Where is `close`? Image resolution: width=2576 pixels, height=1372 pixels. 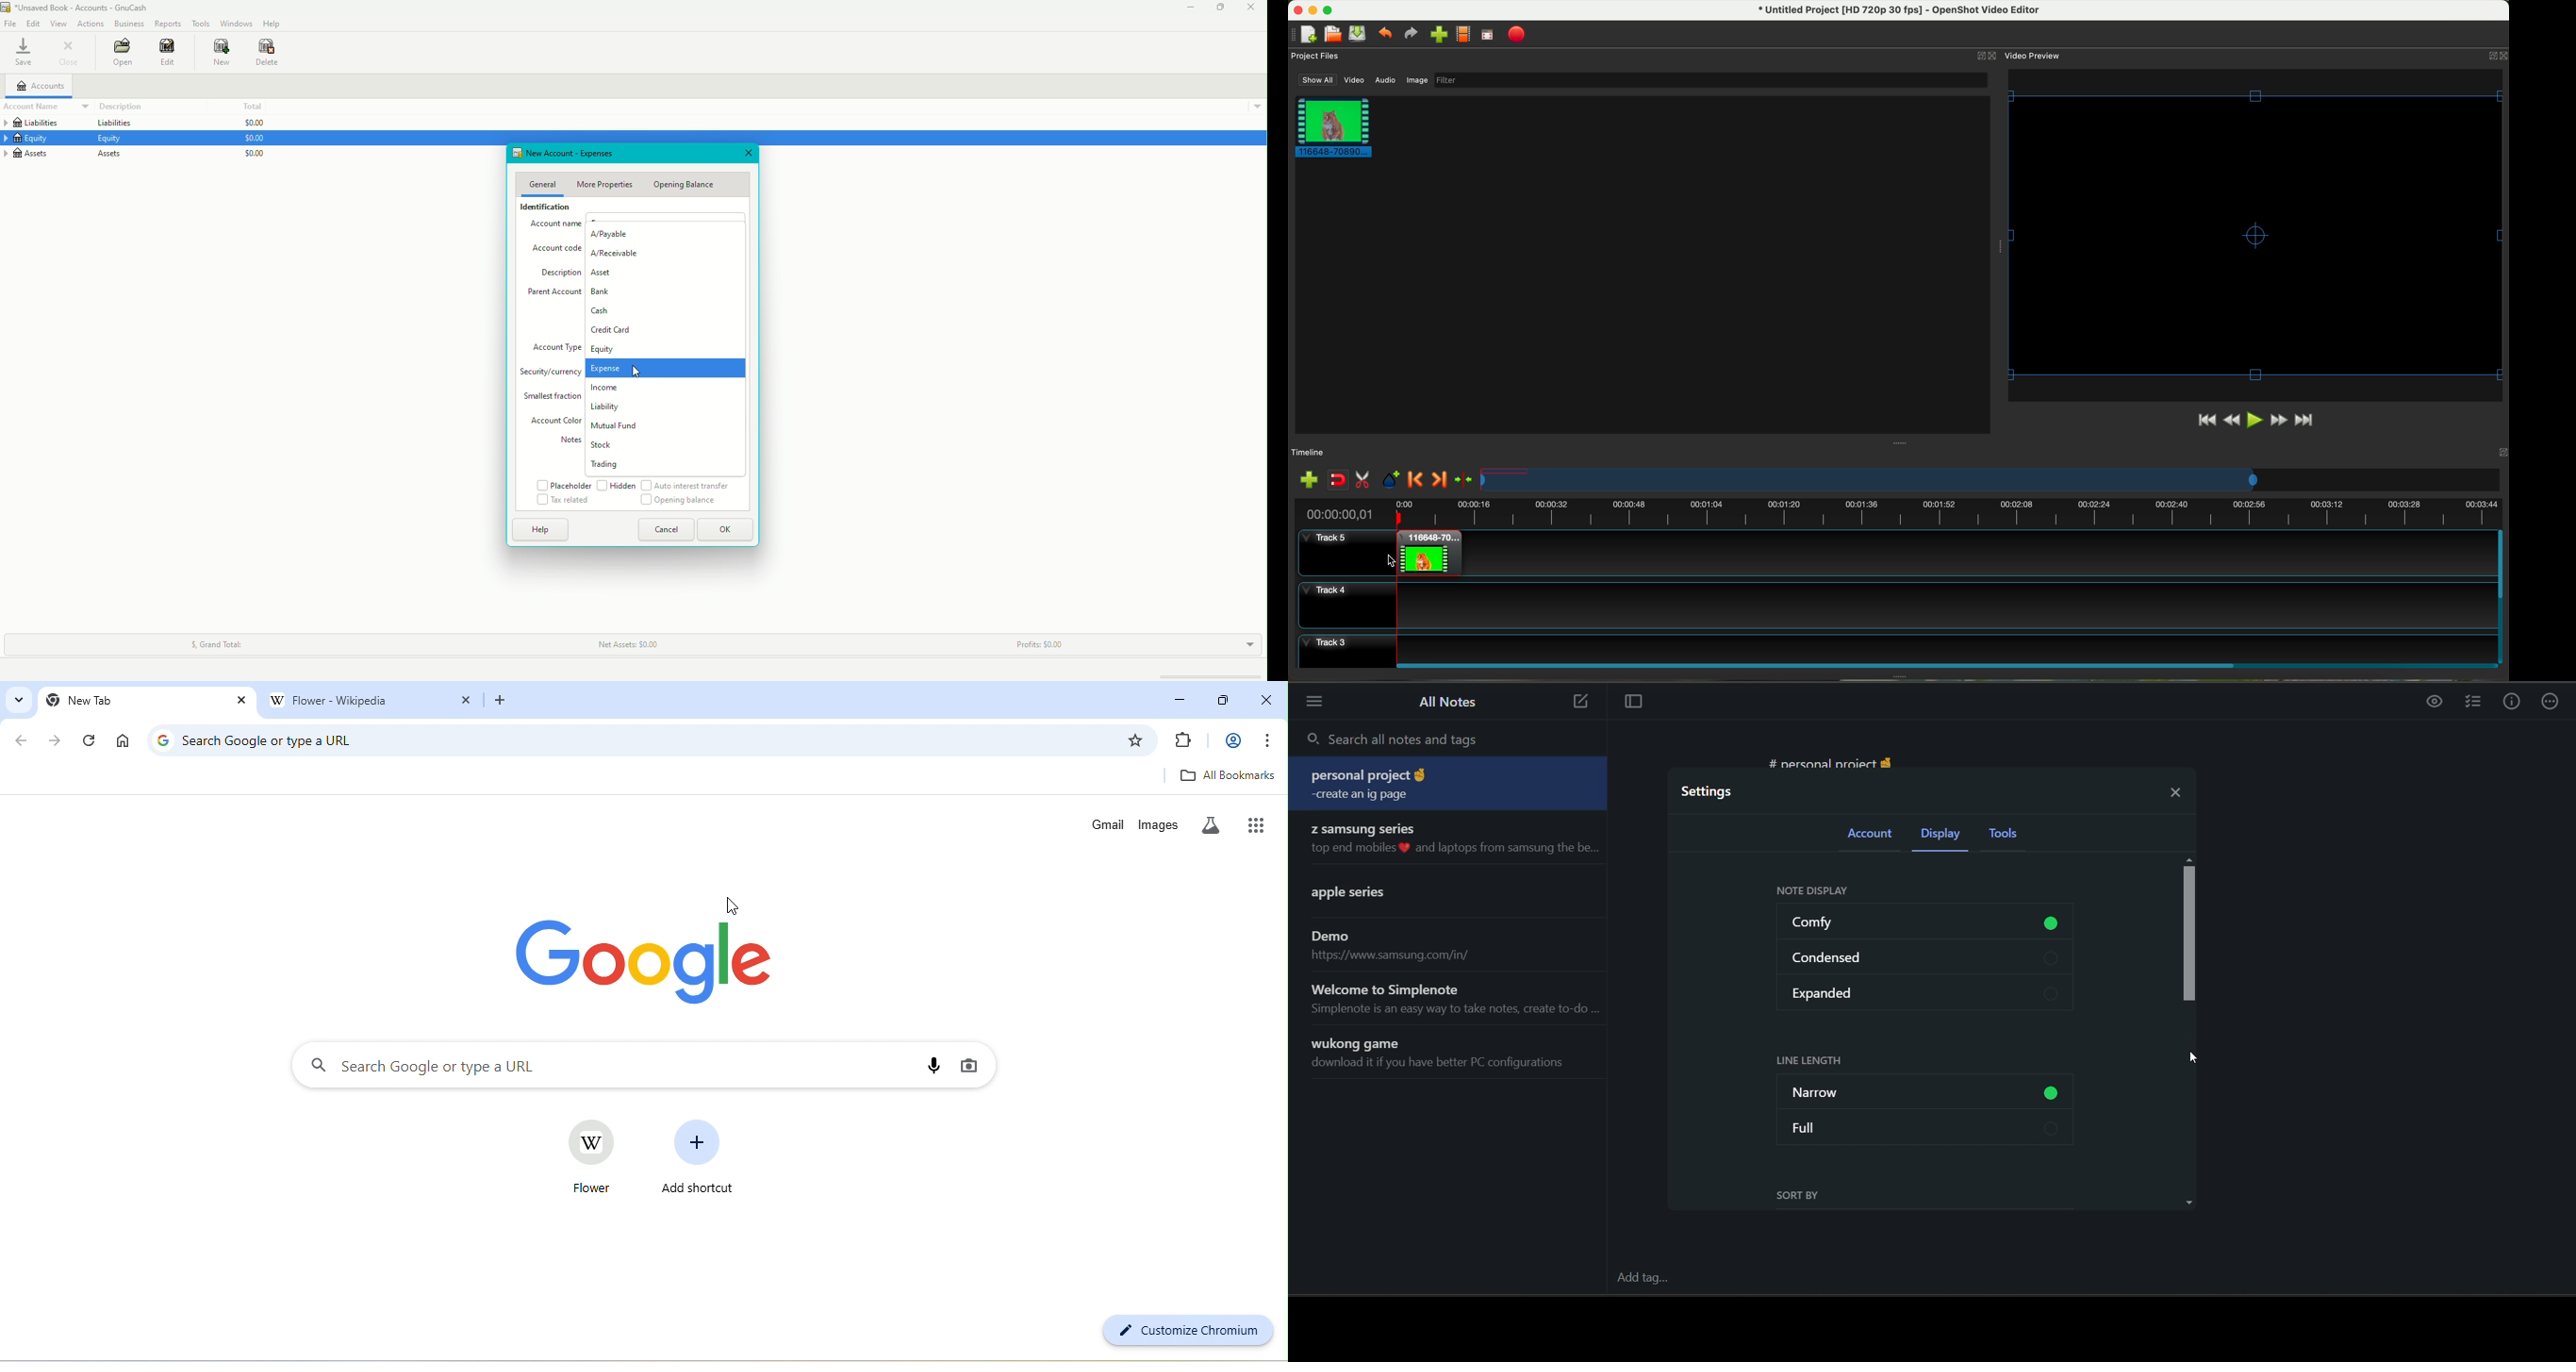
close is located at coordinates (467, 703).